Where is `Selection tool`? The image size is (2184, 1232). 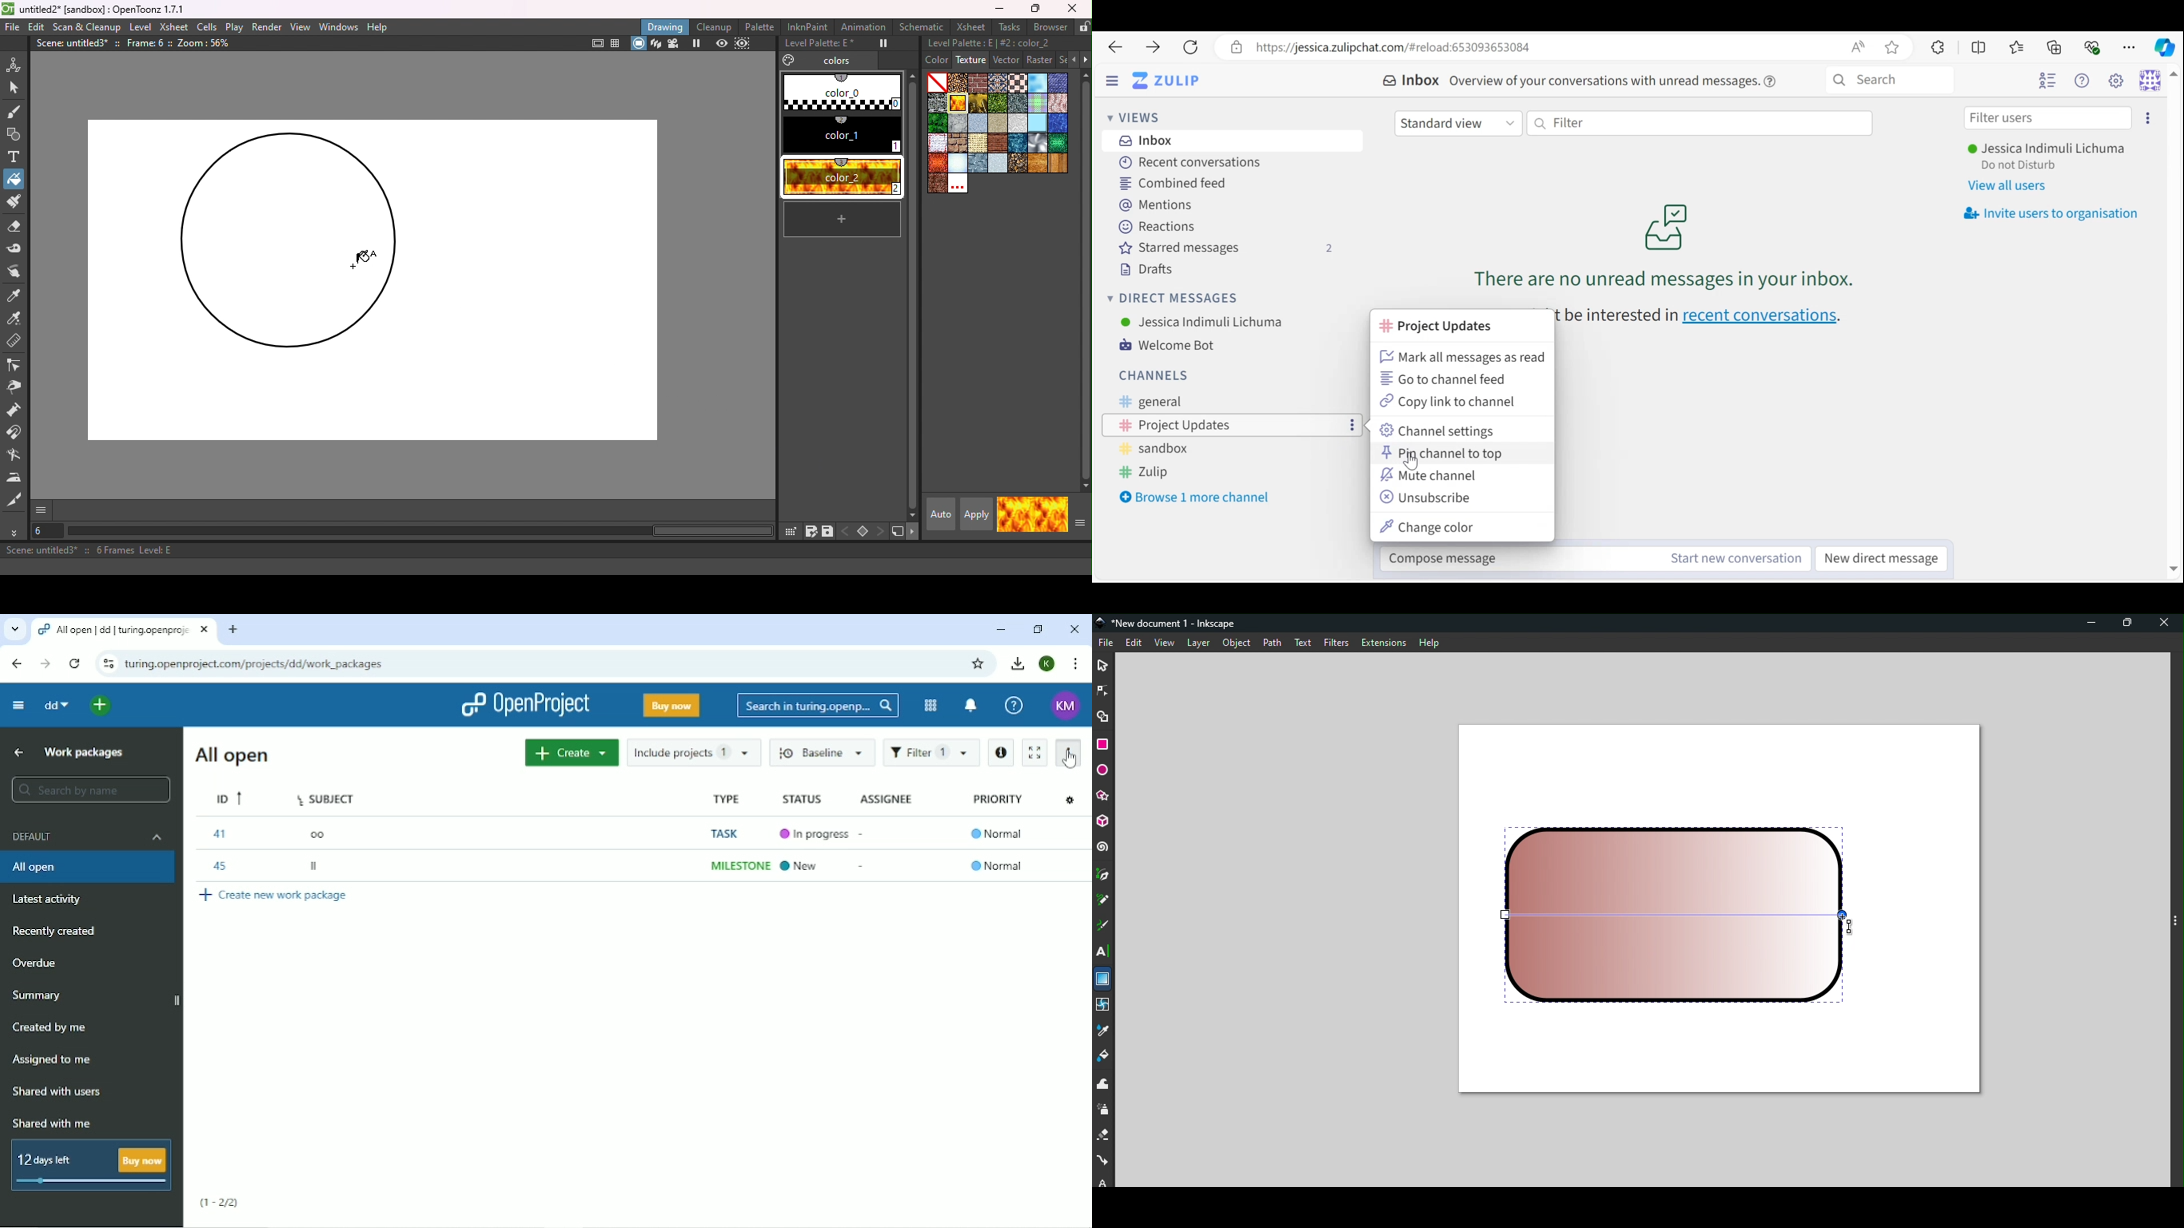
Selection tool is located at coordinates (16, 90).